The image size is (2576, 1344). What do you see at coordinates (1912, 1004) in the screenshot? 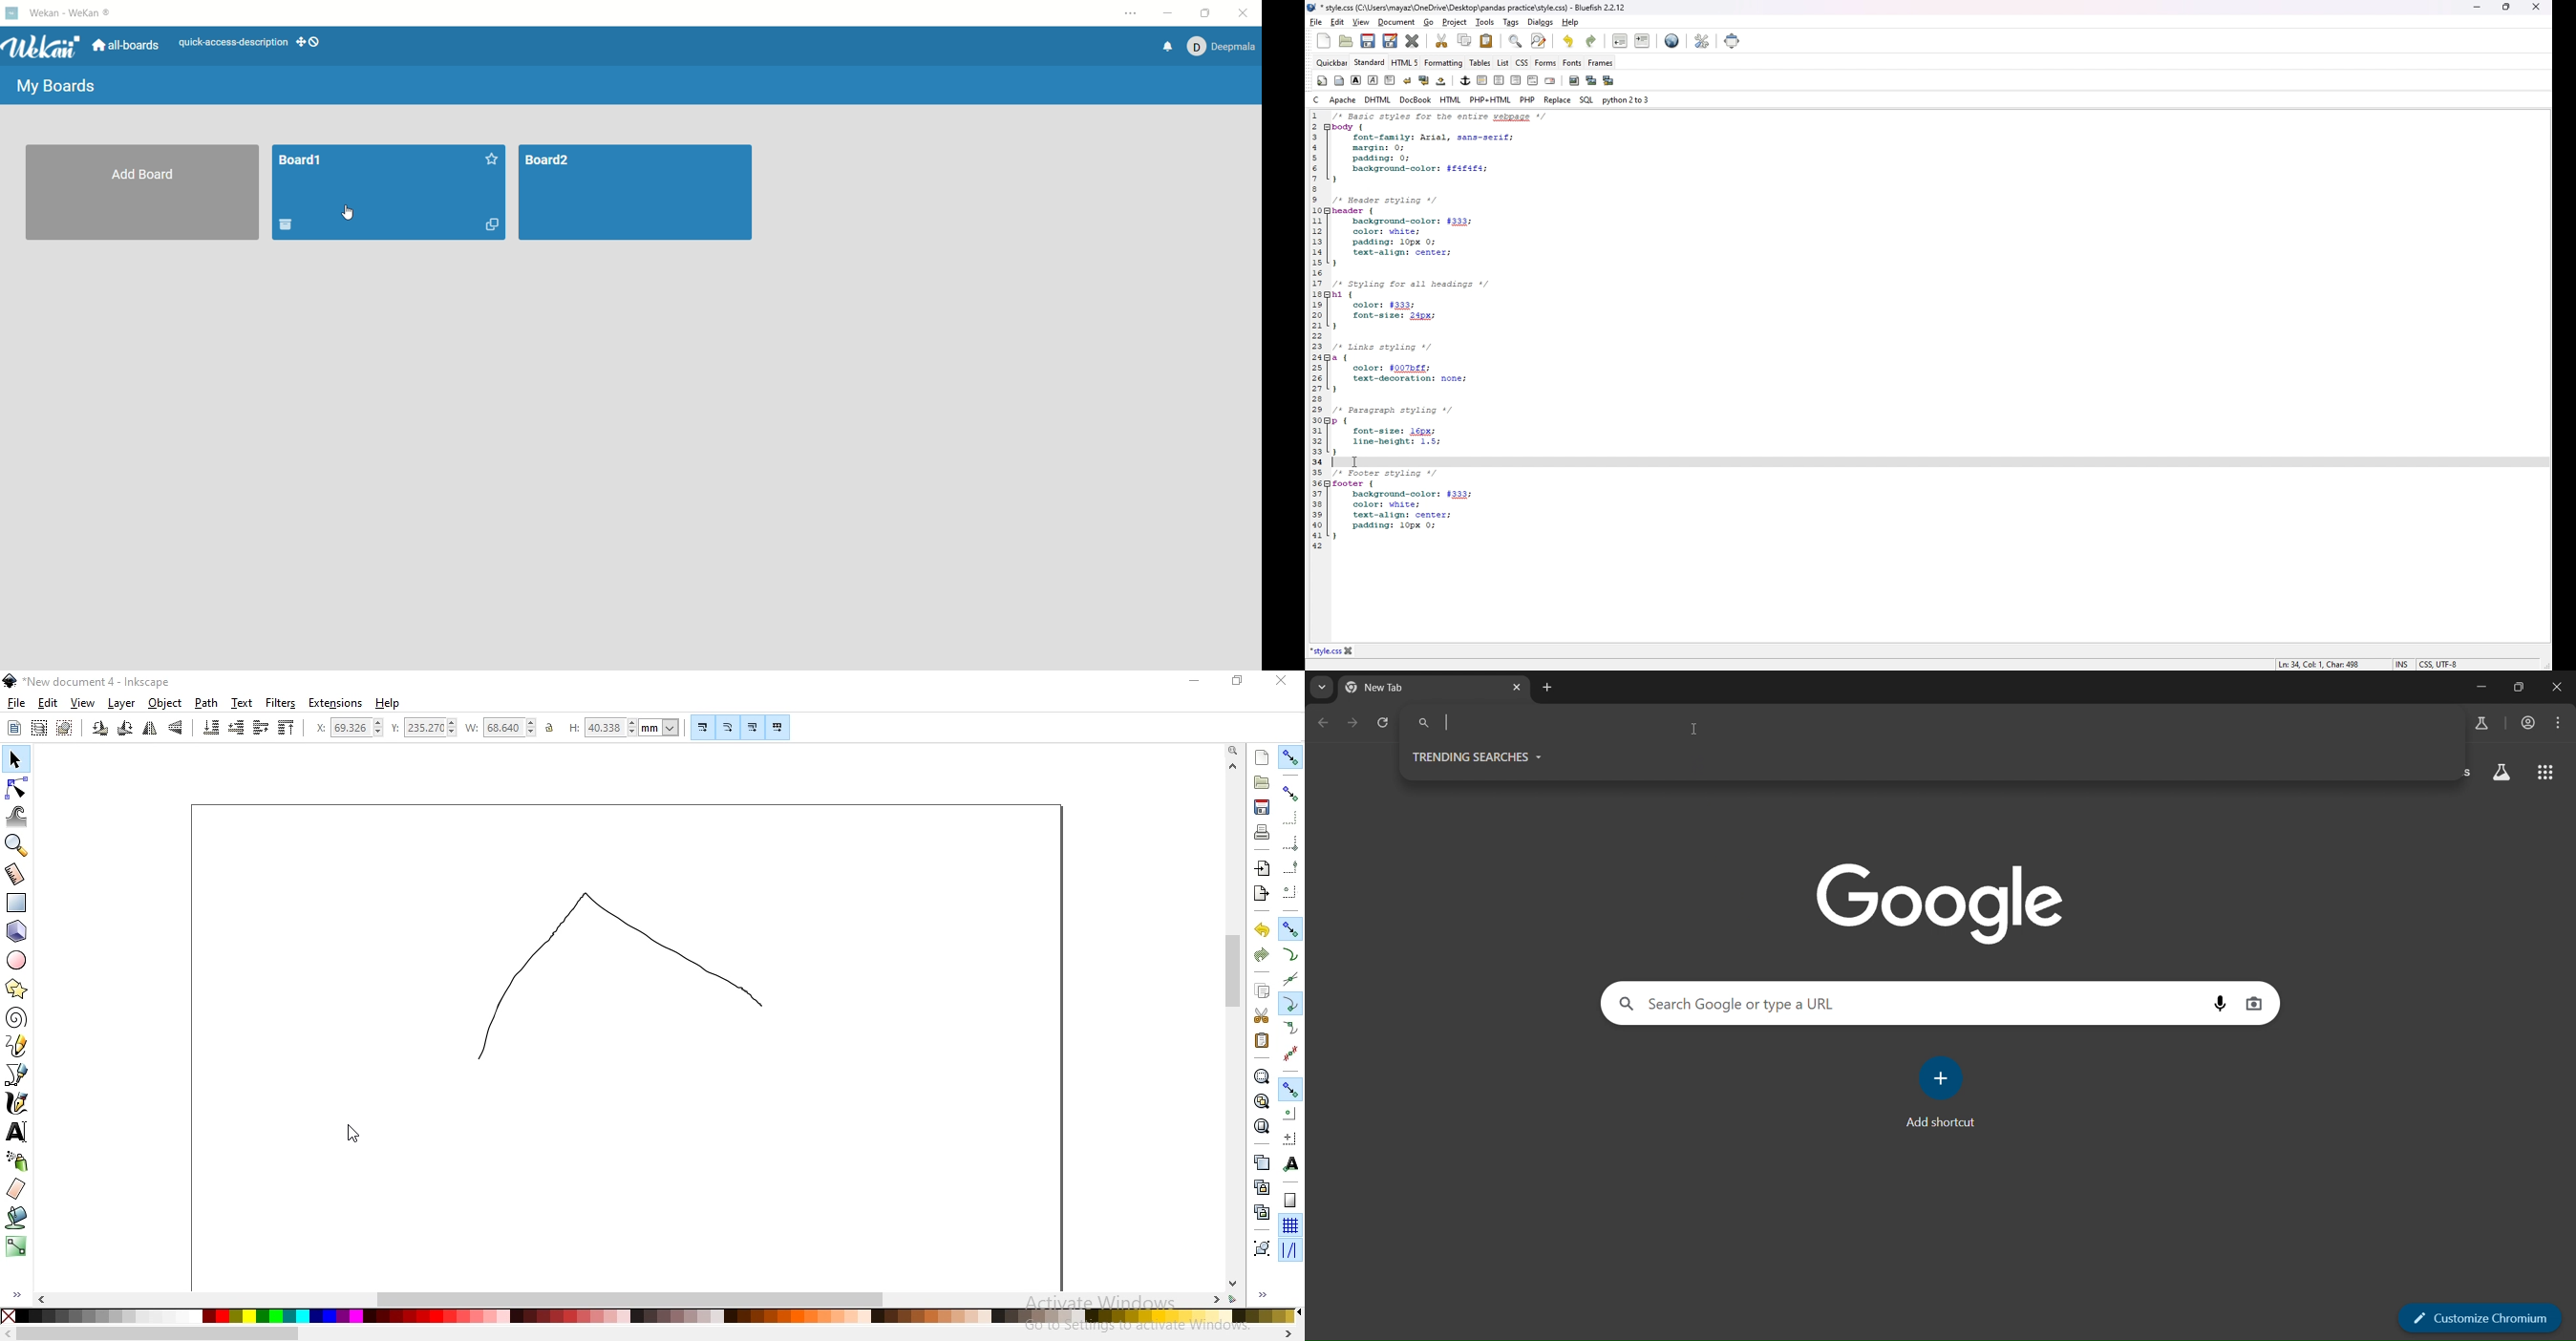
I see `search Google or type a URL` at bounding box center [1912, 1004].